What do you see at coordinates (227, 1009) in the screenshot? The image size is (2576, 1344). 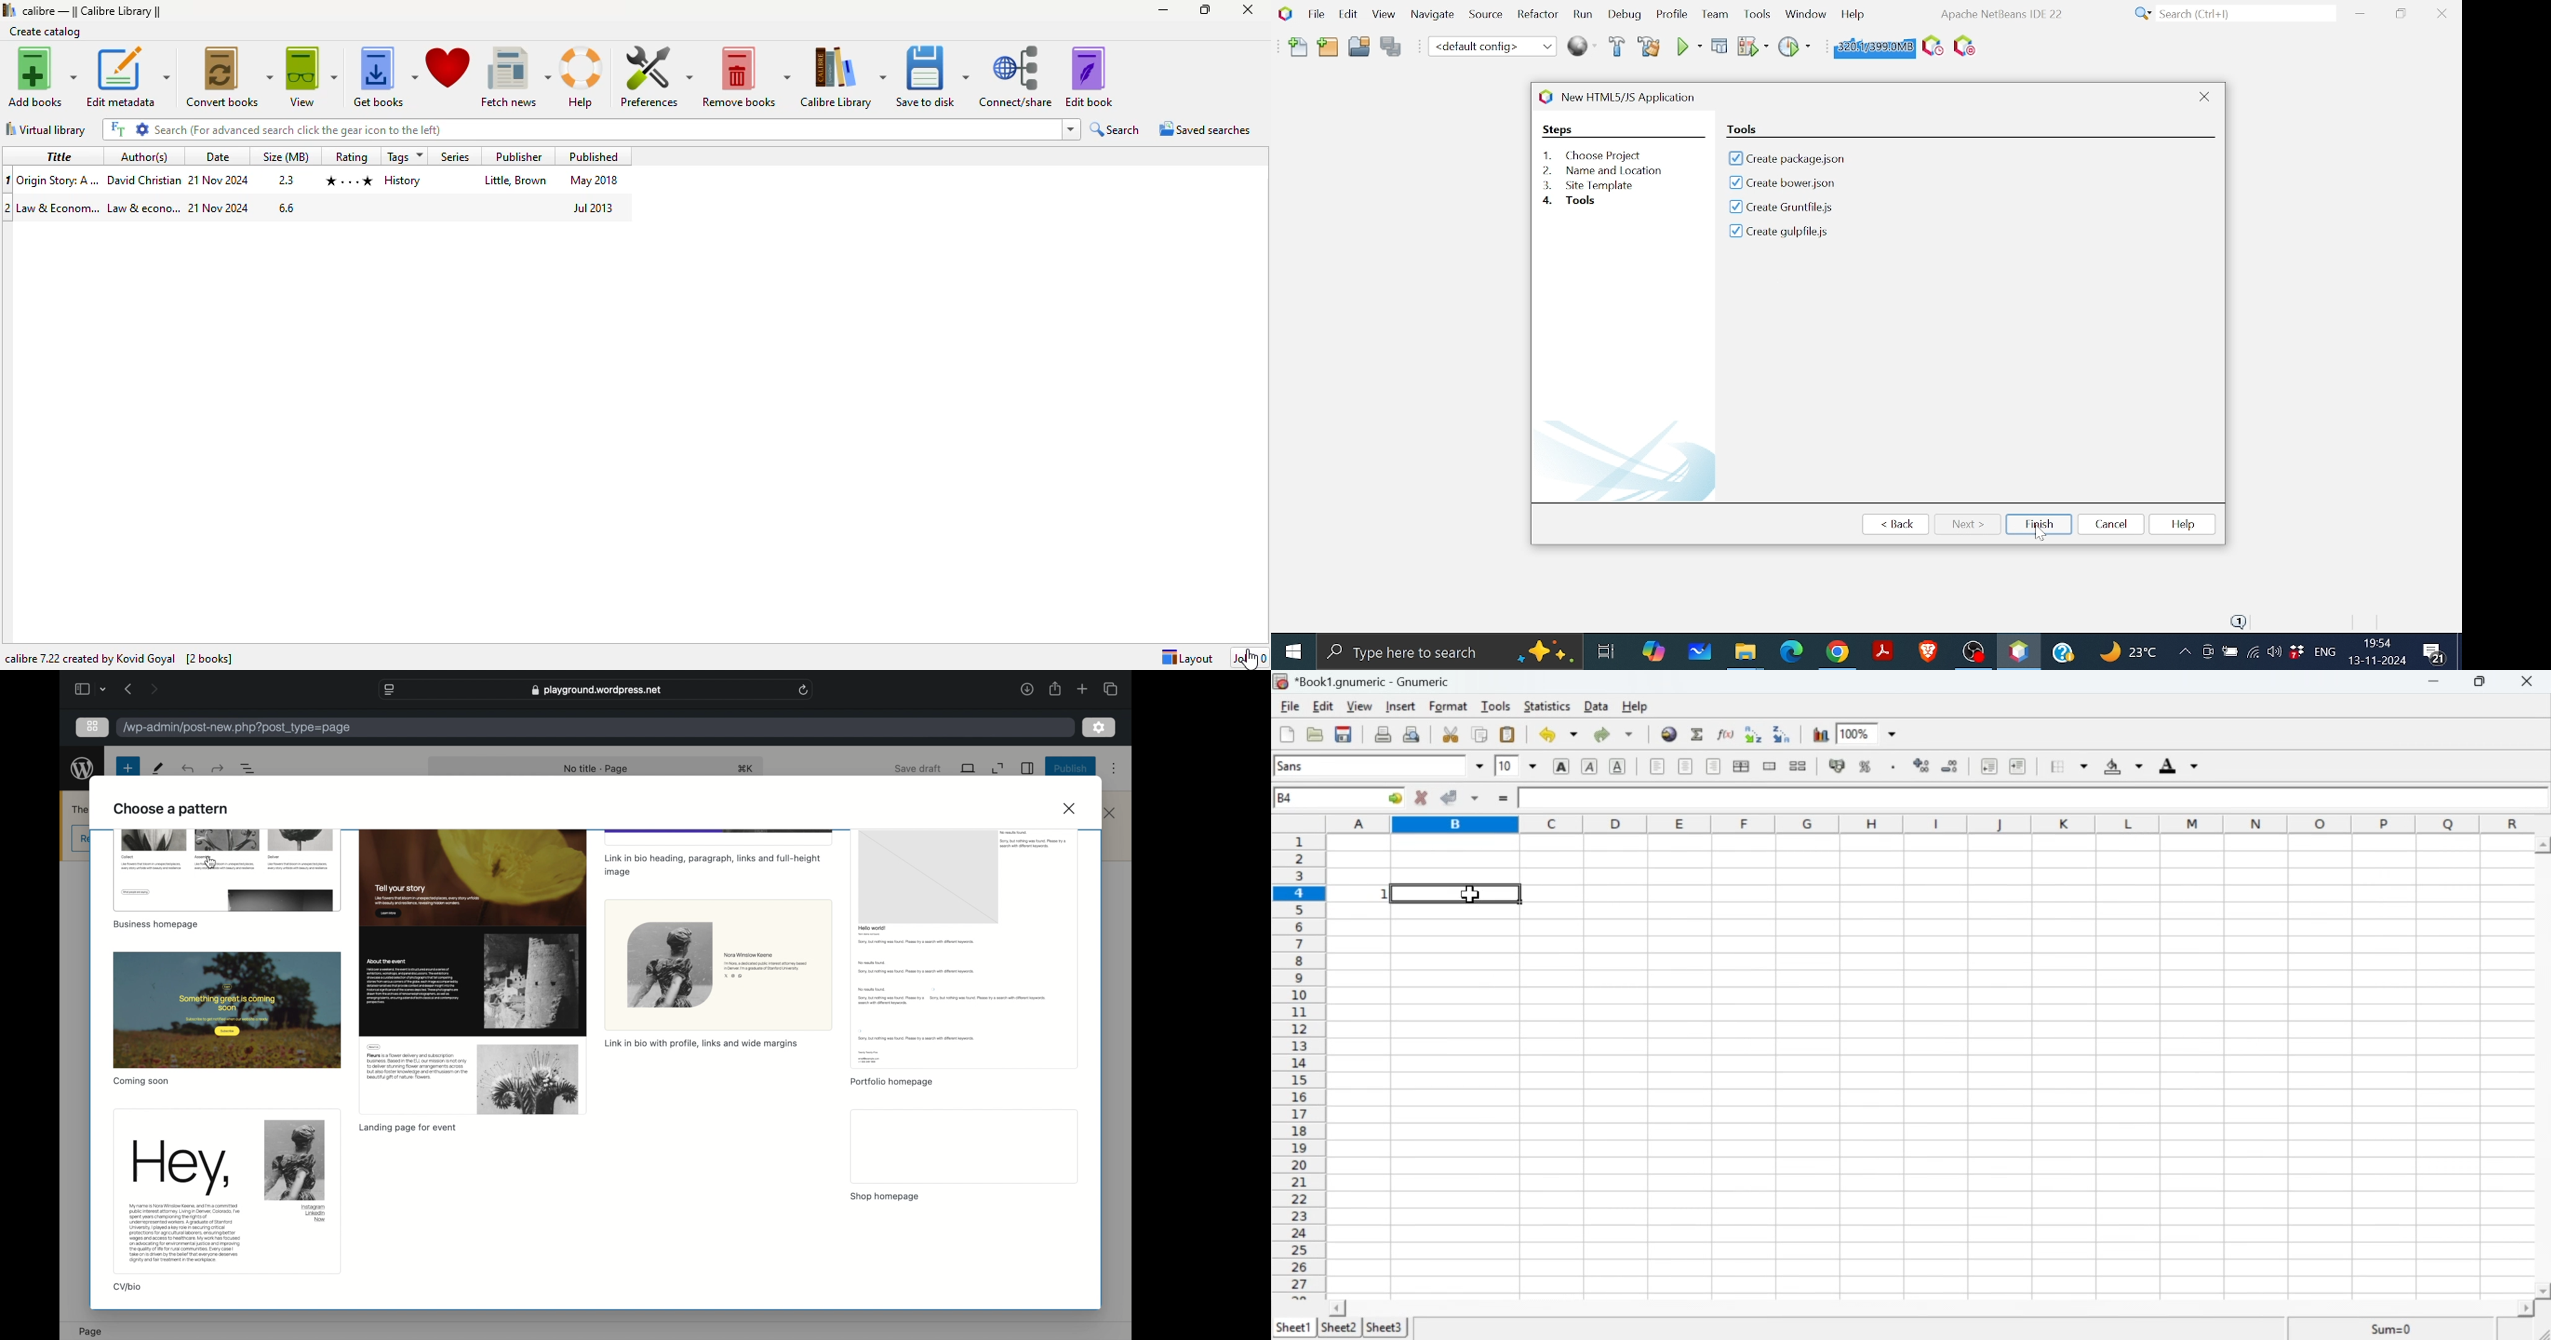 I see `preview` at bounding box center [227, 1009].